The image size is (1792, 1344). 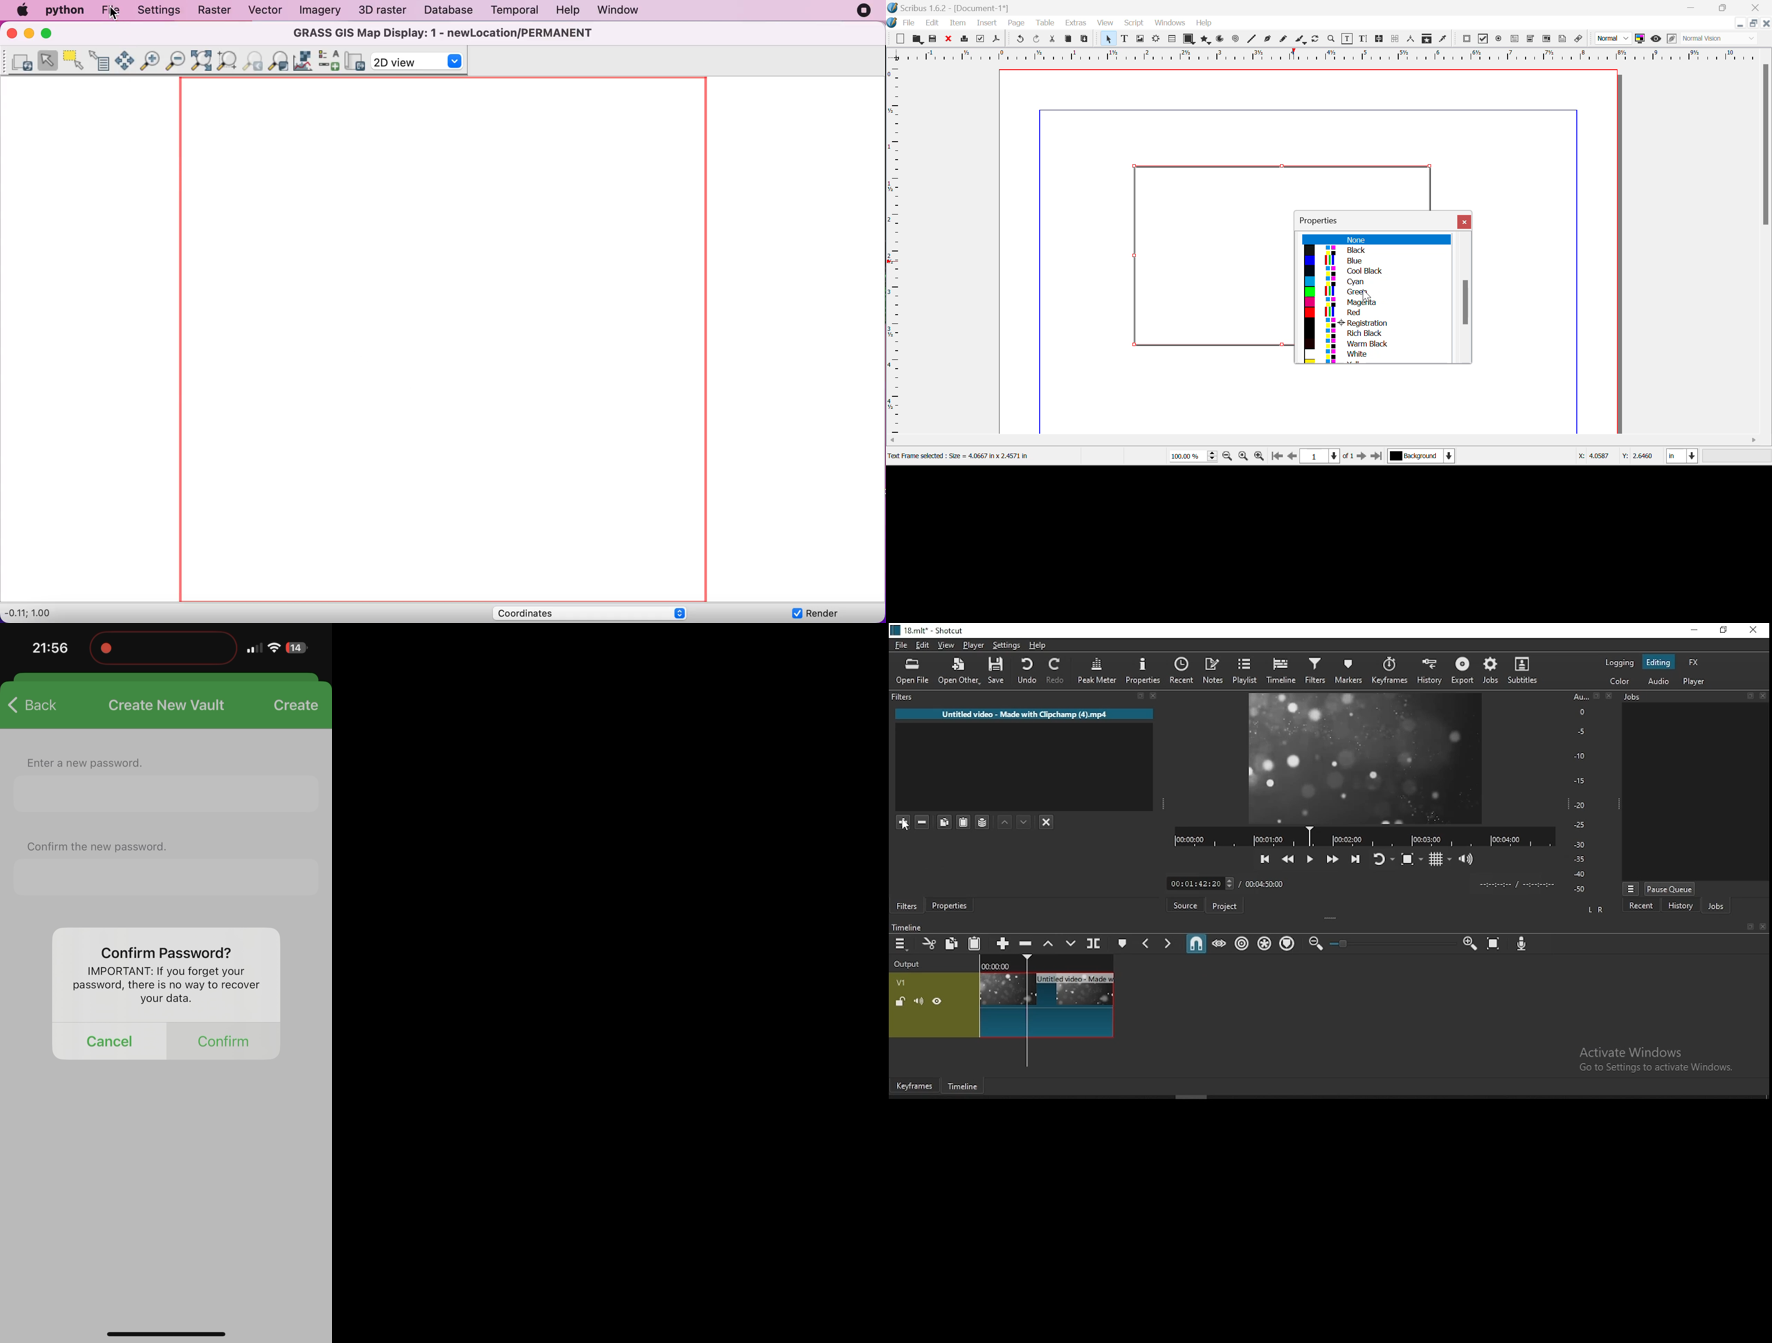 What do you see at coordinates (1375, 312) in the screenshot?
I see `Red` at bounding box center [1375, 312].